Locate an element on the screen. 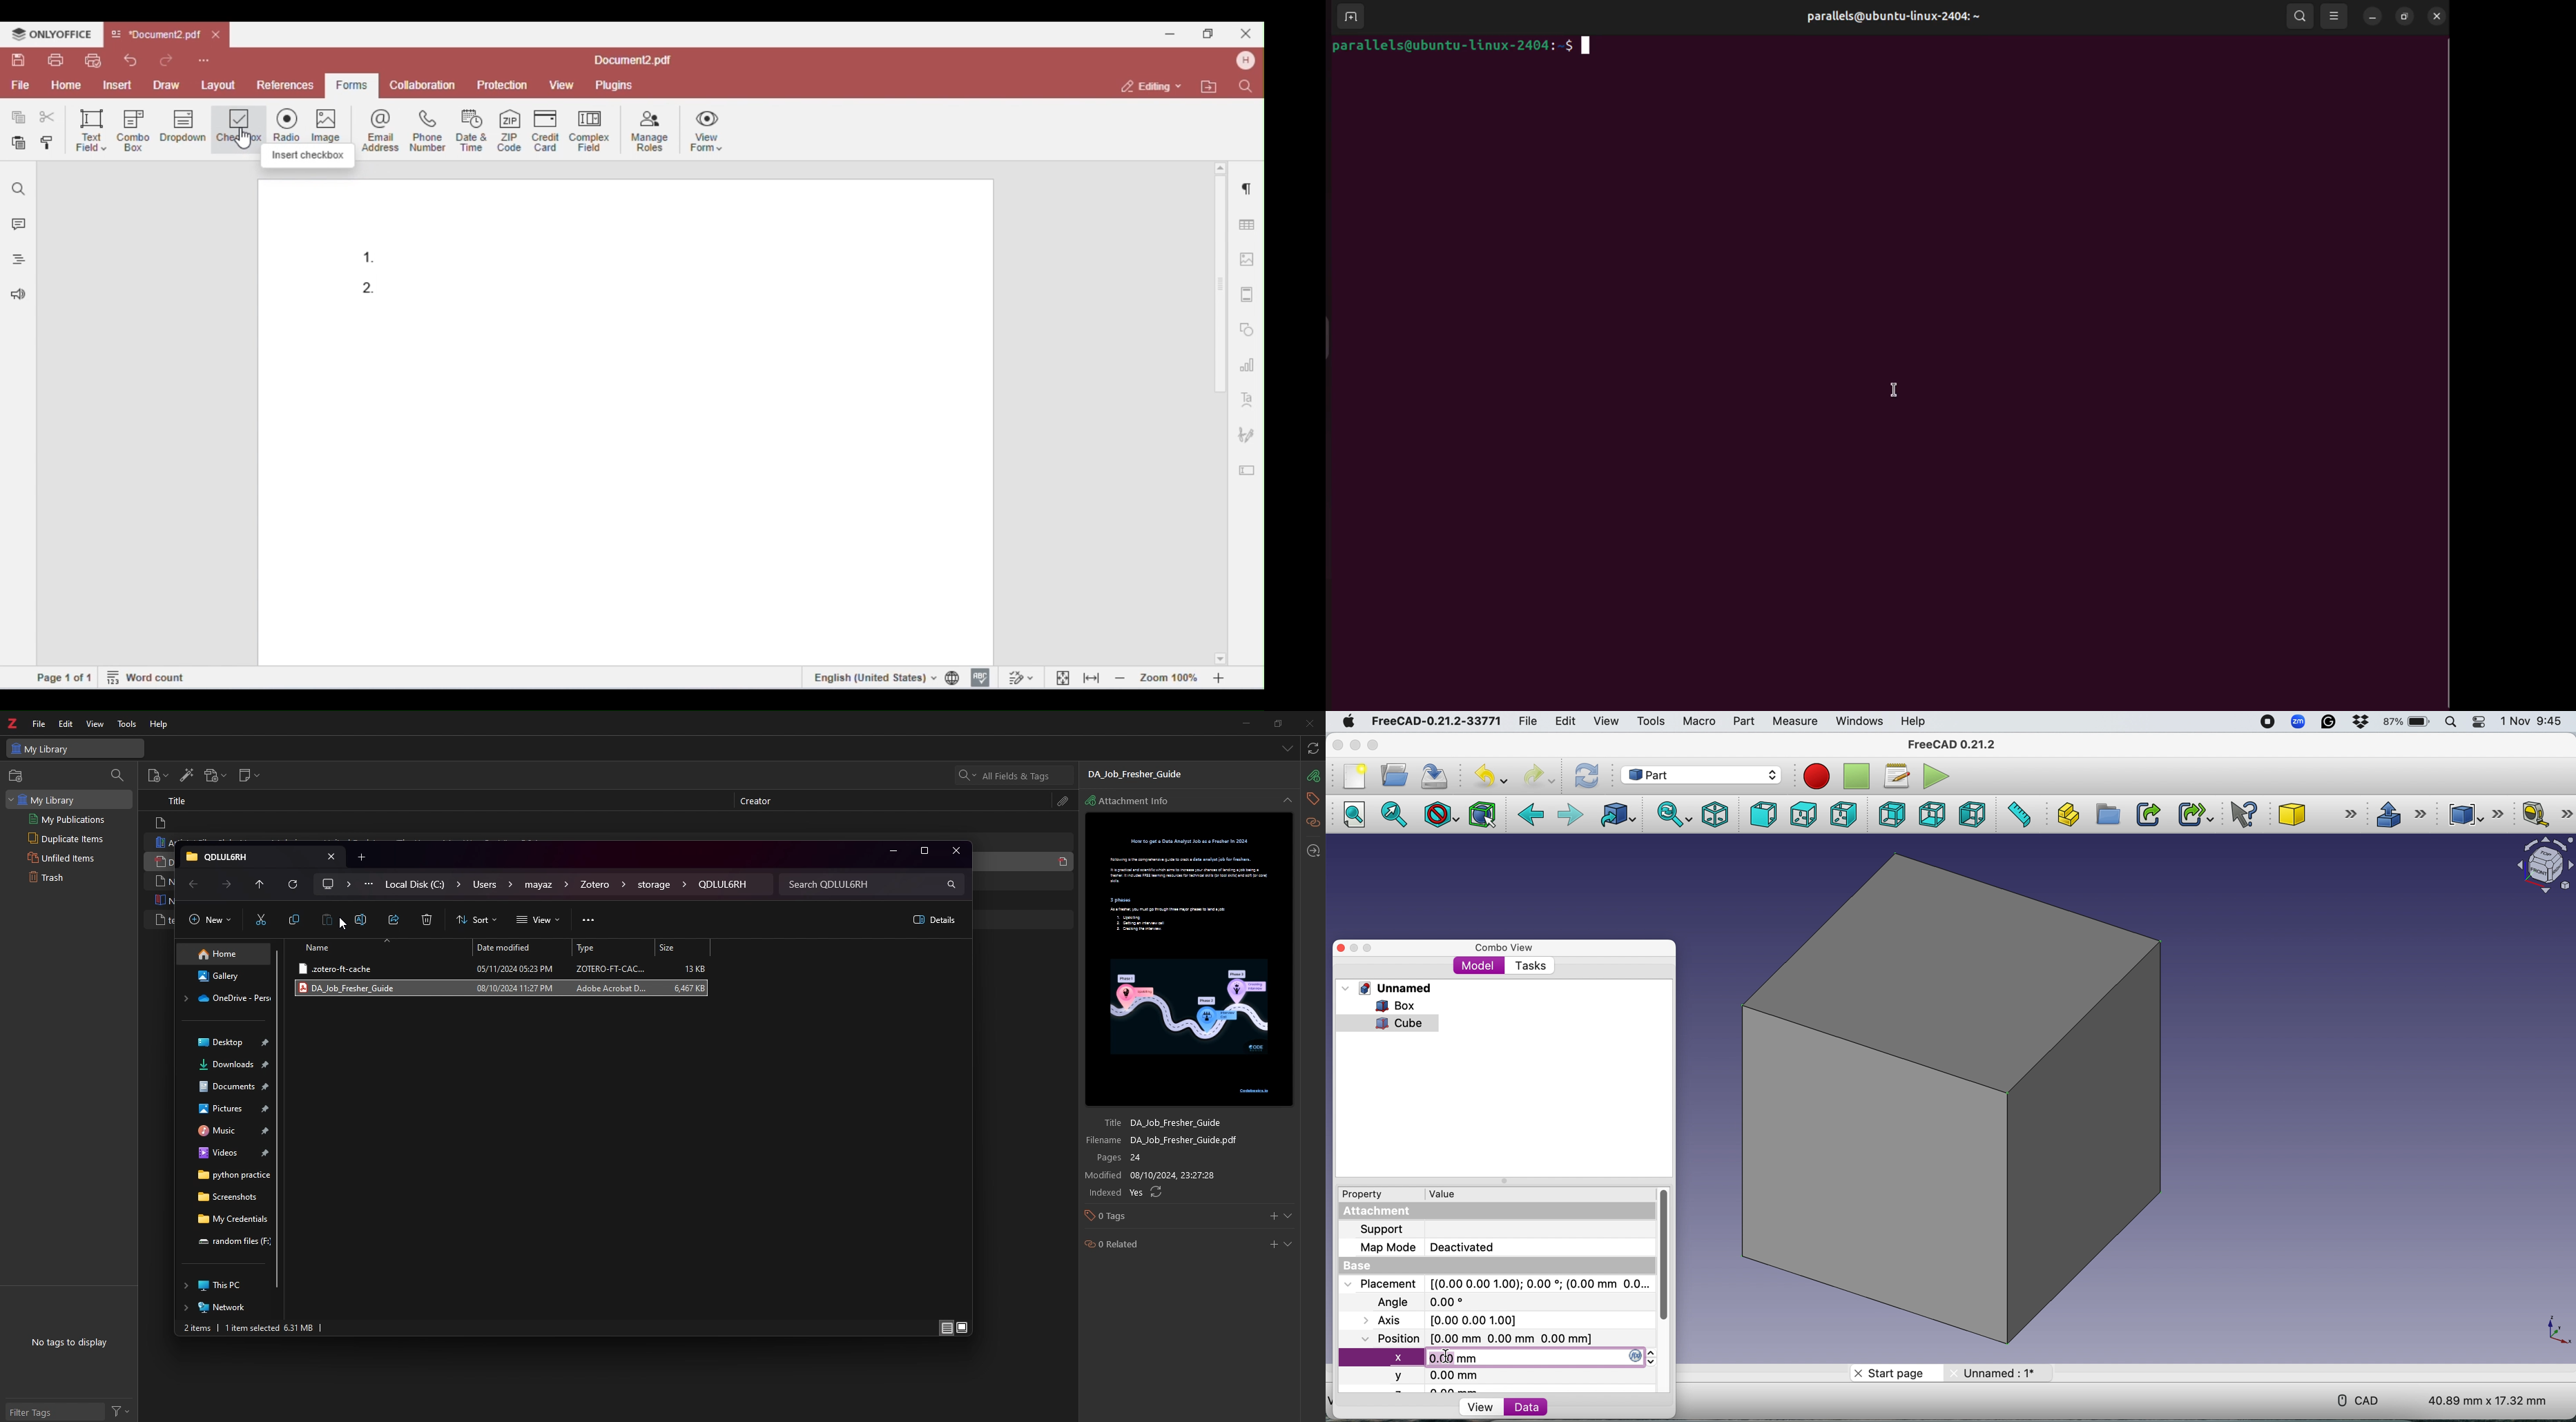 This screenshot has height=1428, width=2576. Position [0.00 mm 0.00 mm 0.00 mm] is located at coordinates (1474, 1338).